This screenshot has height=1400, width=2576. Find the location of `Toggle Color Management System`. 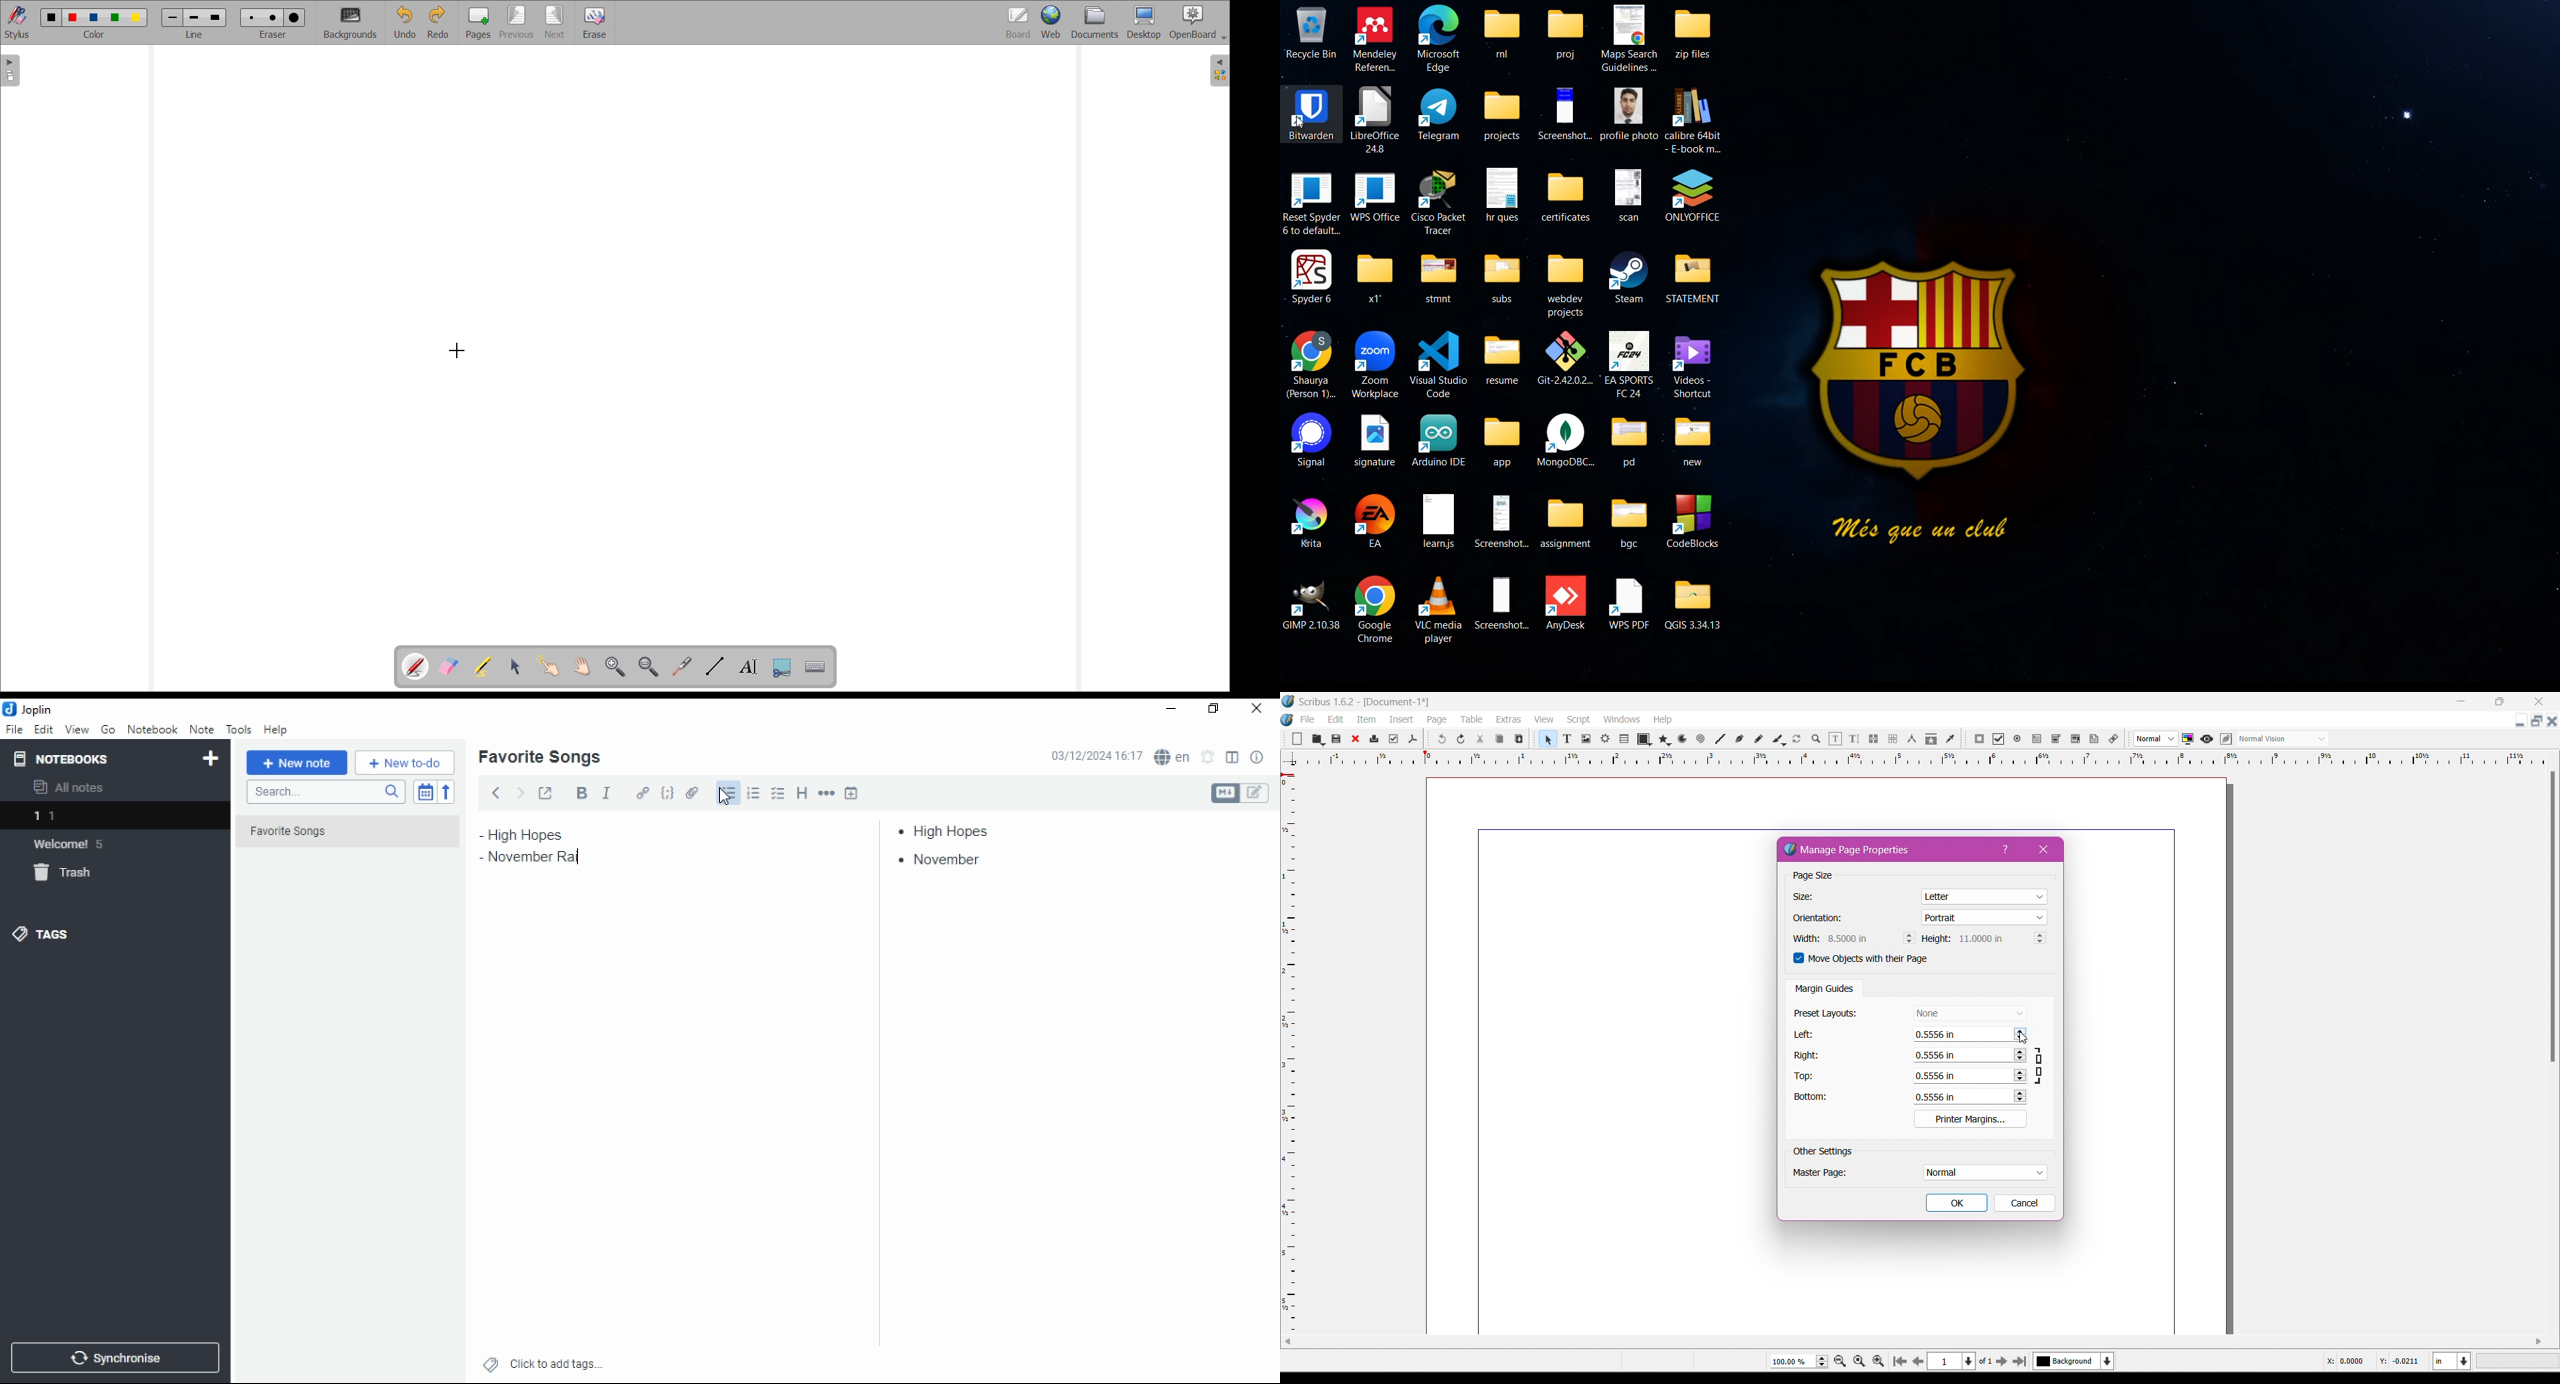

Toggle Color Management System is located at coordinates (2188, 739).